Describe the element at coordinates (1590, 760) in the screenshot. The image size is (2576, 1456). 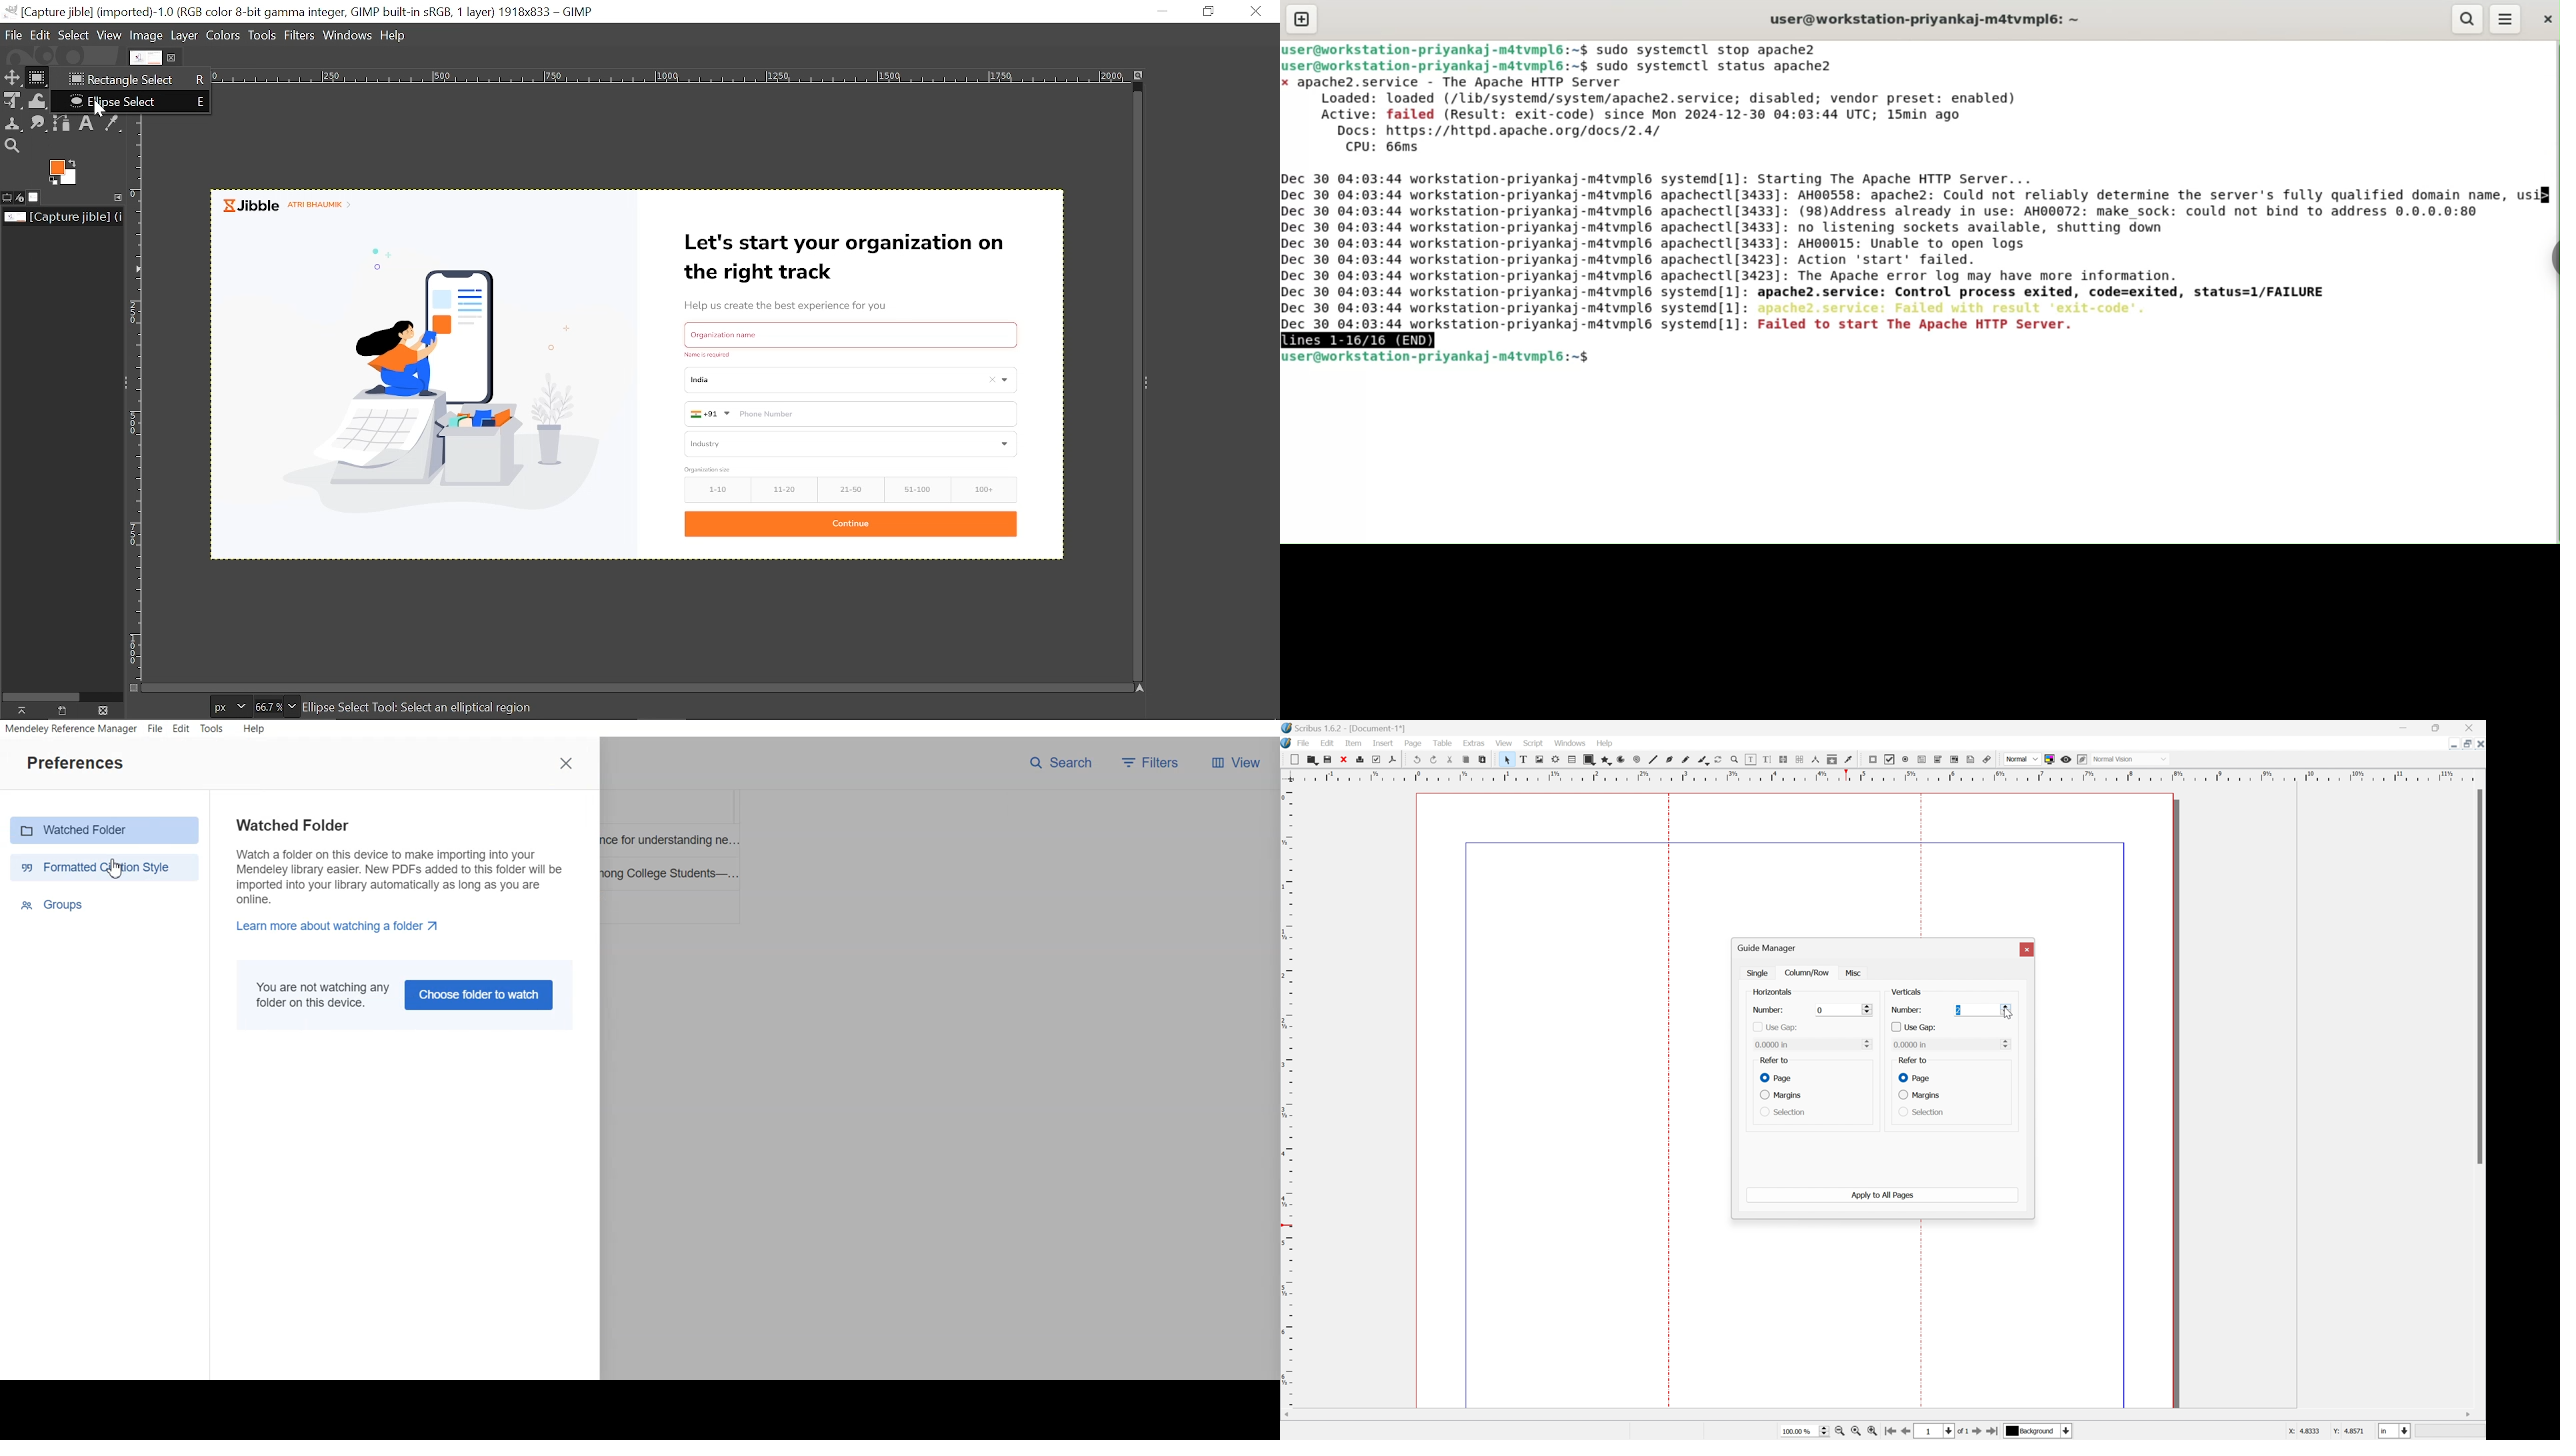
I see `shape` at that location.